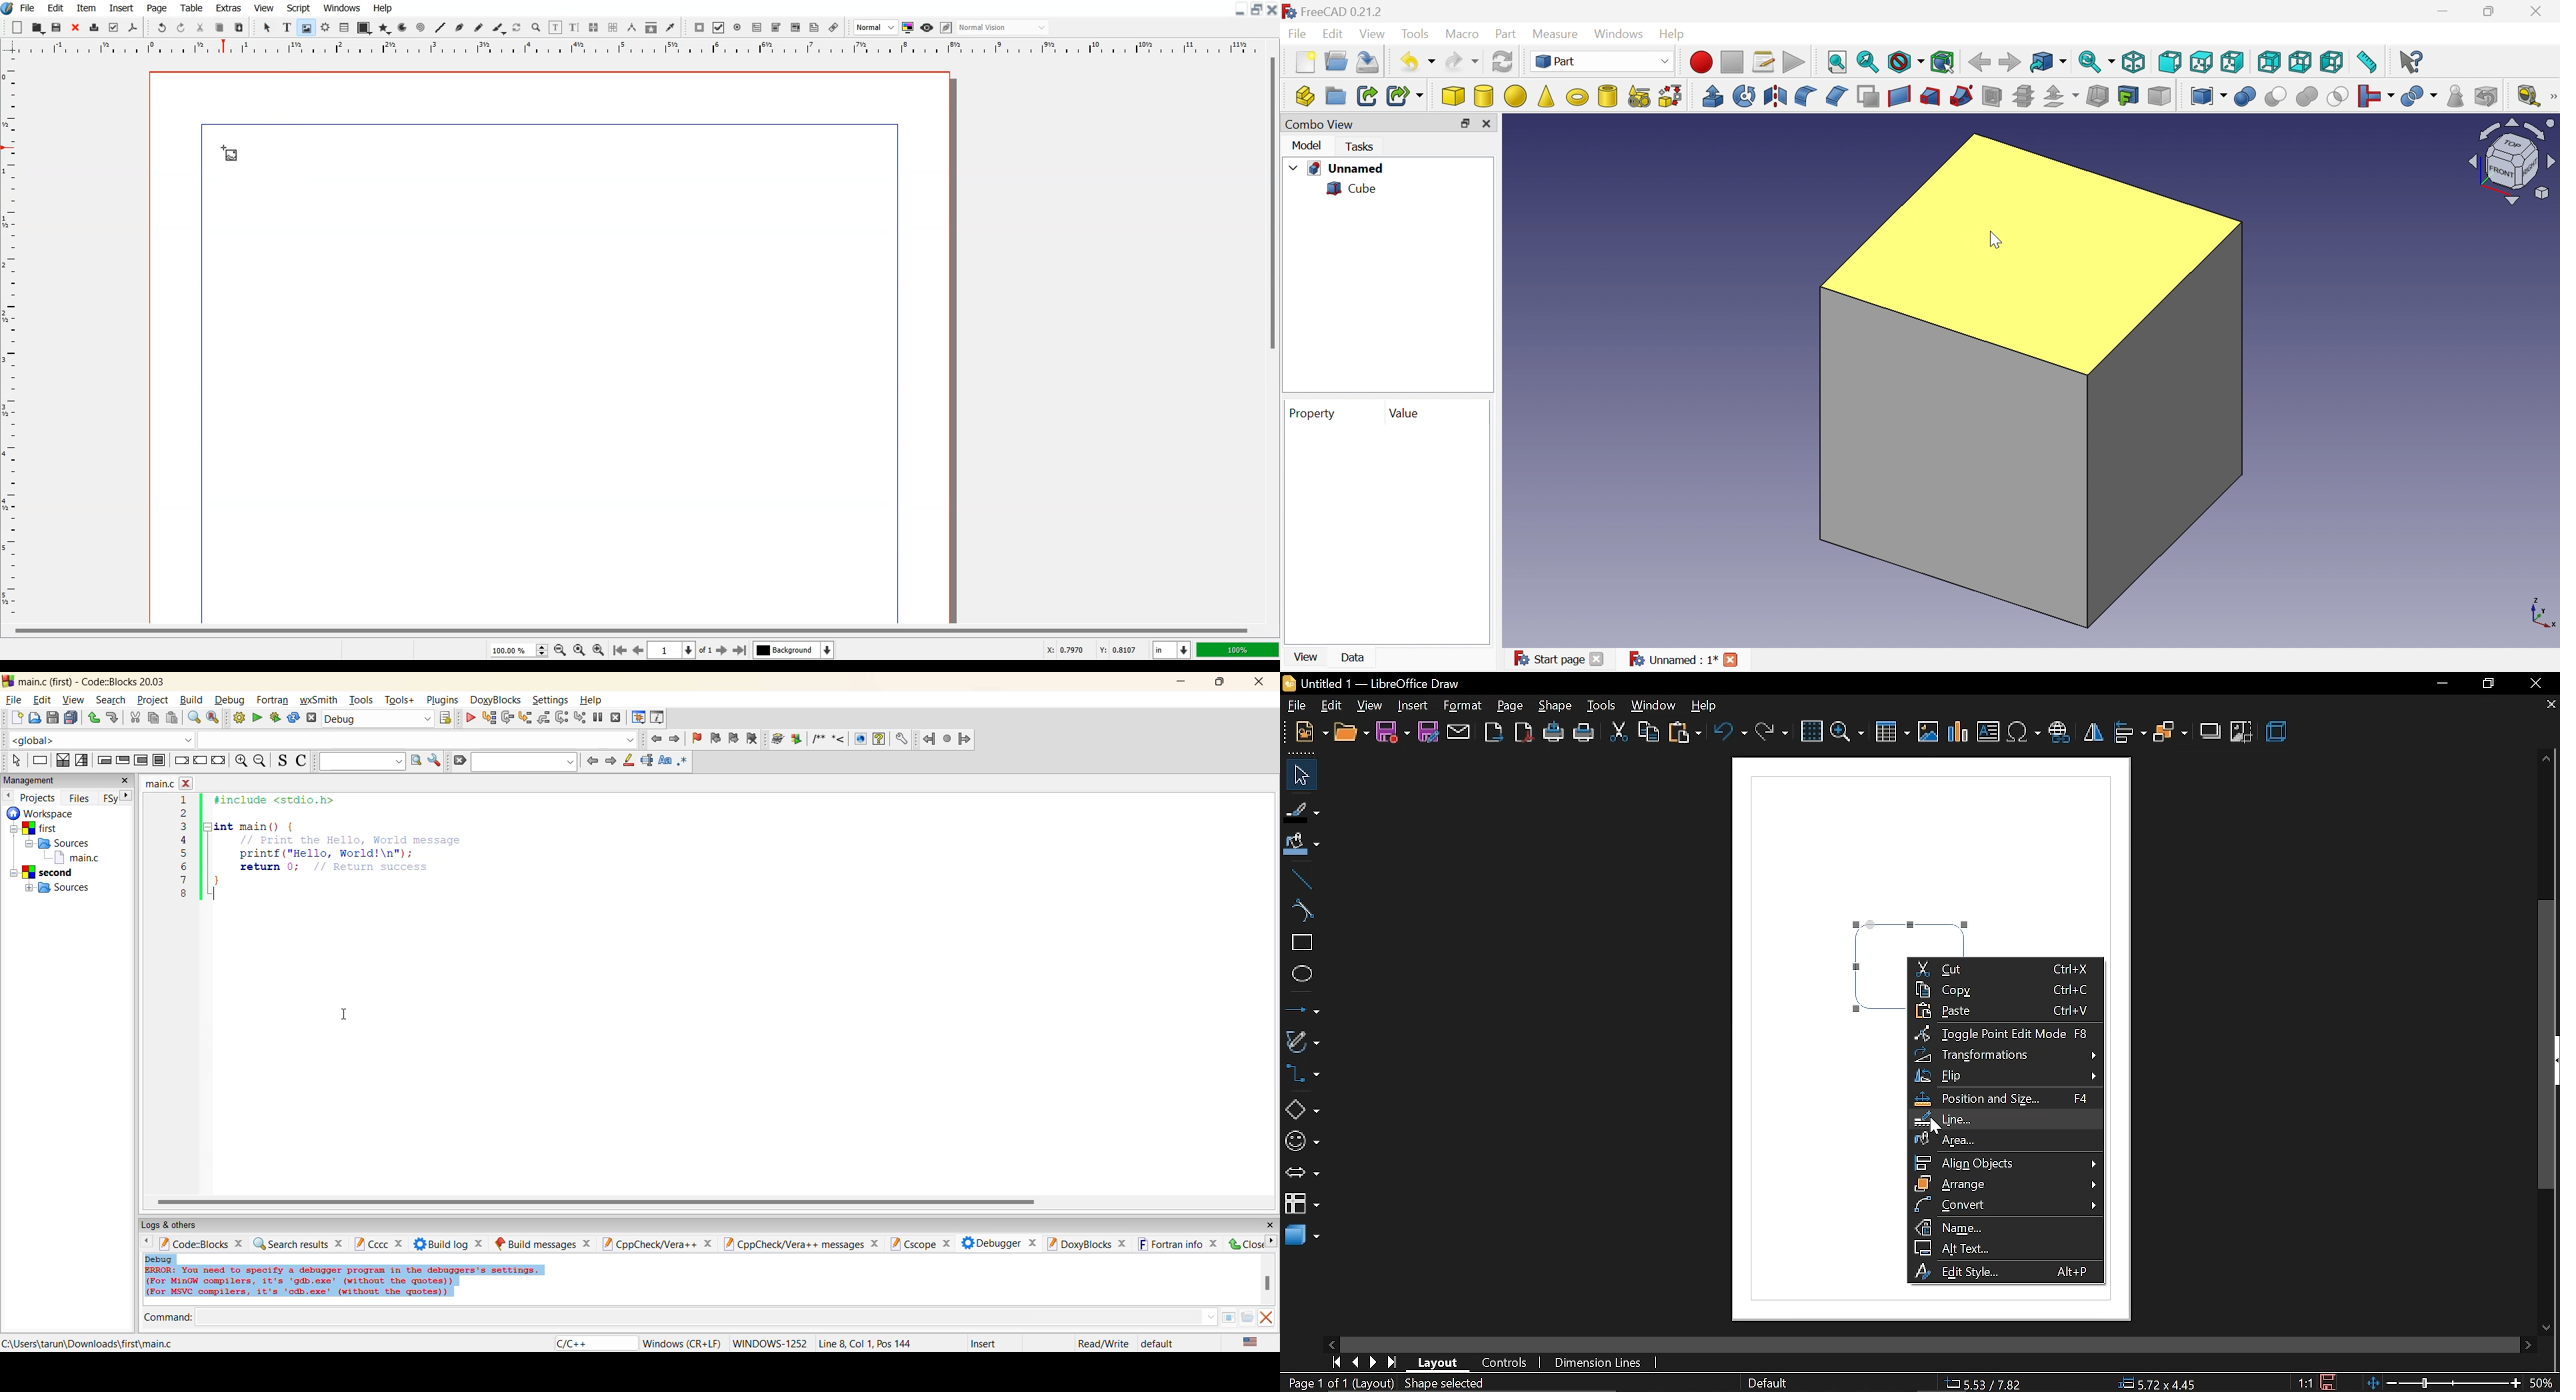 Image resolution: width=2576 pixels, height=1400 pixels. What do you see at coordinates (41, 779) in the screenshot?
I see `management` at bounding box center [41, 779].